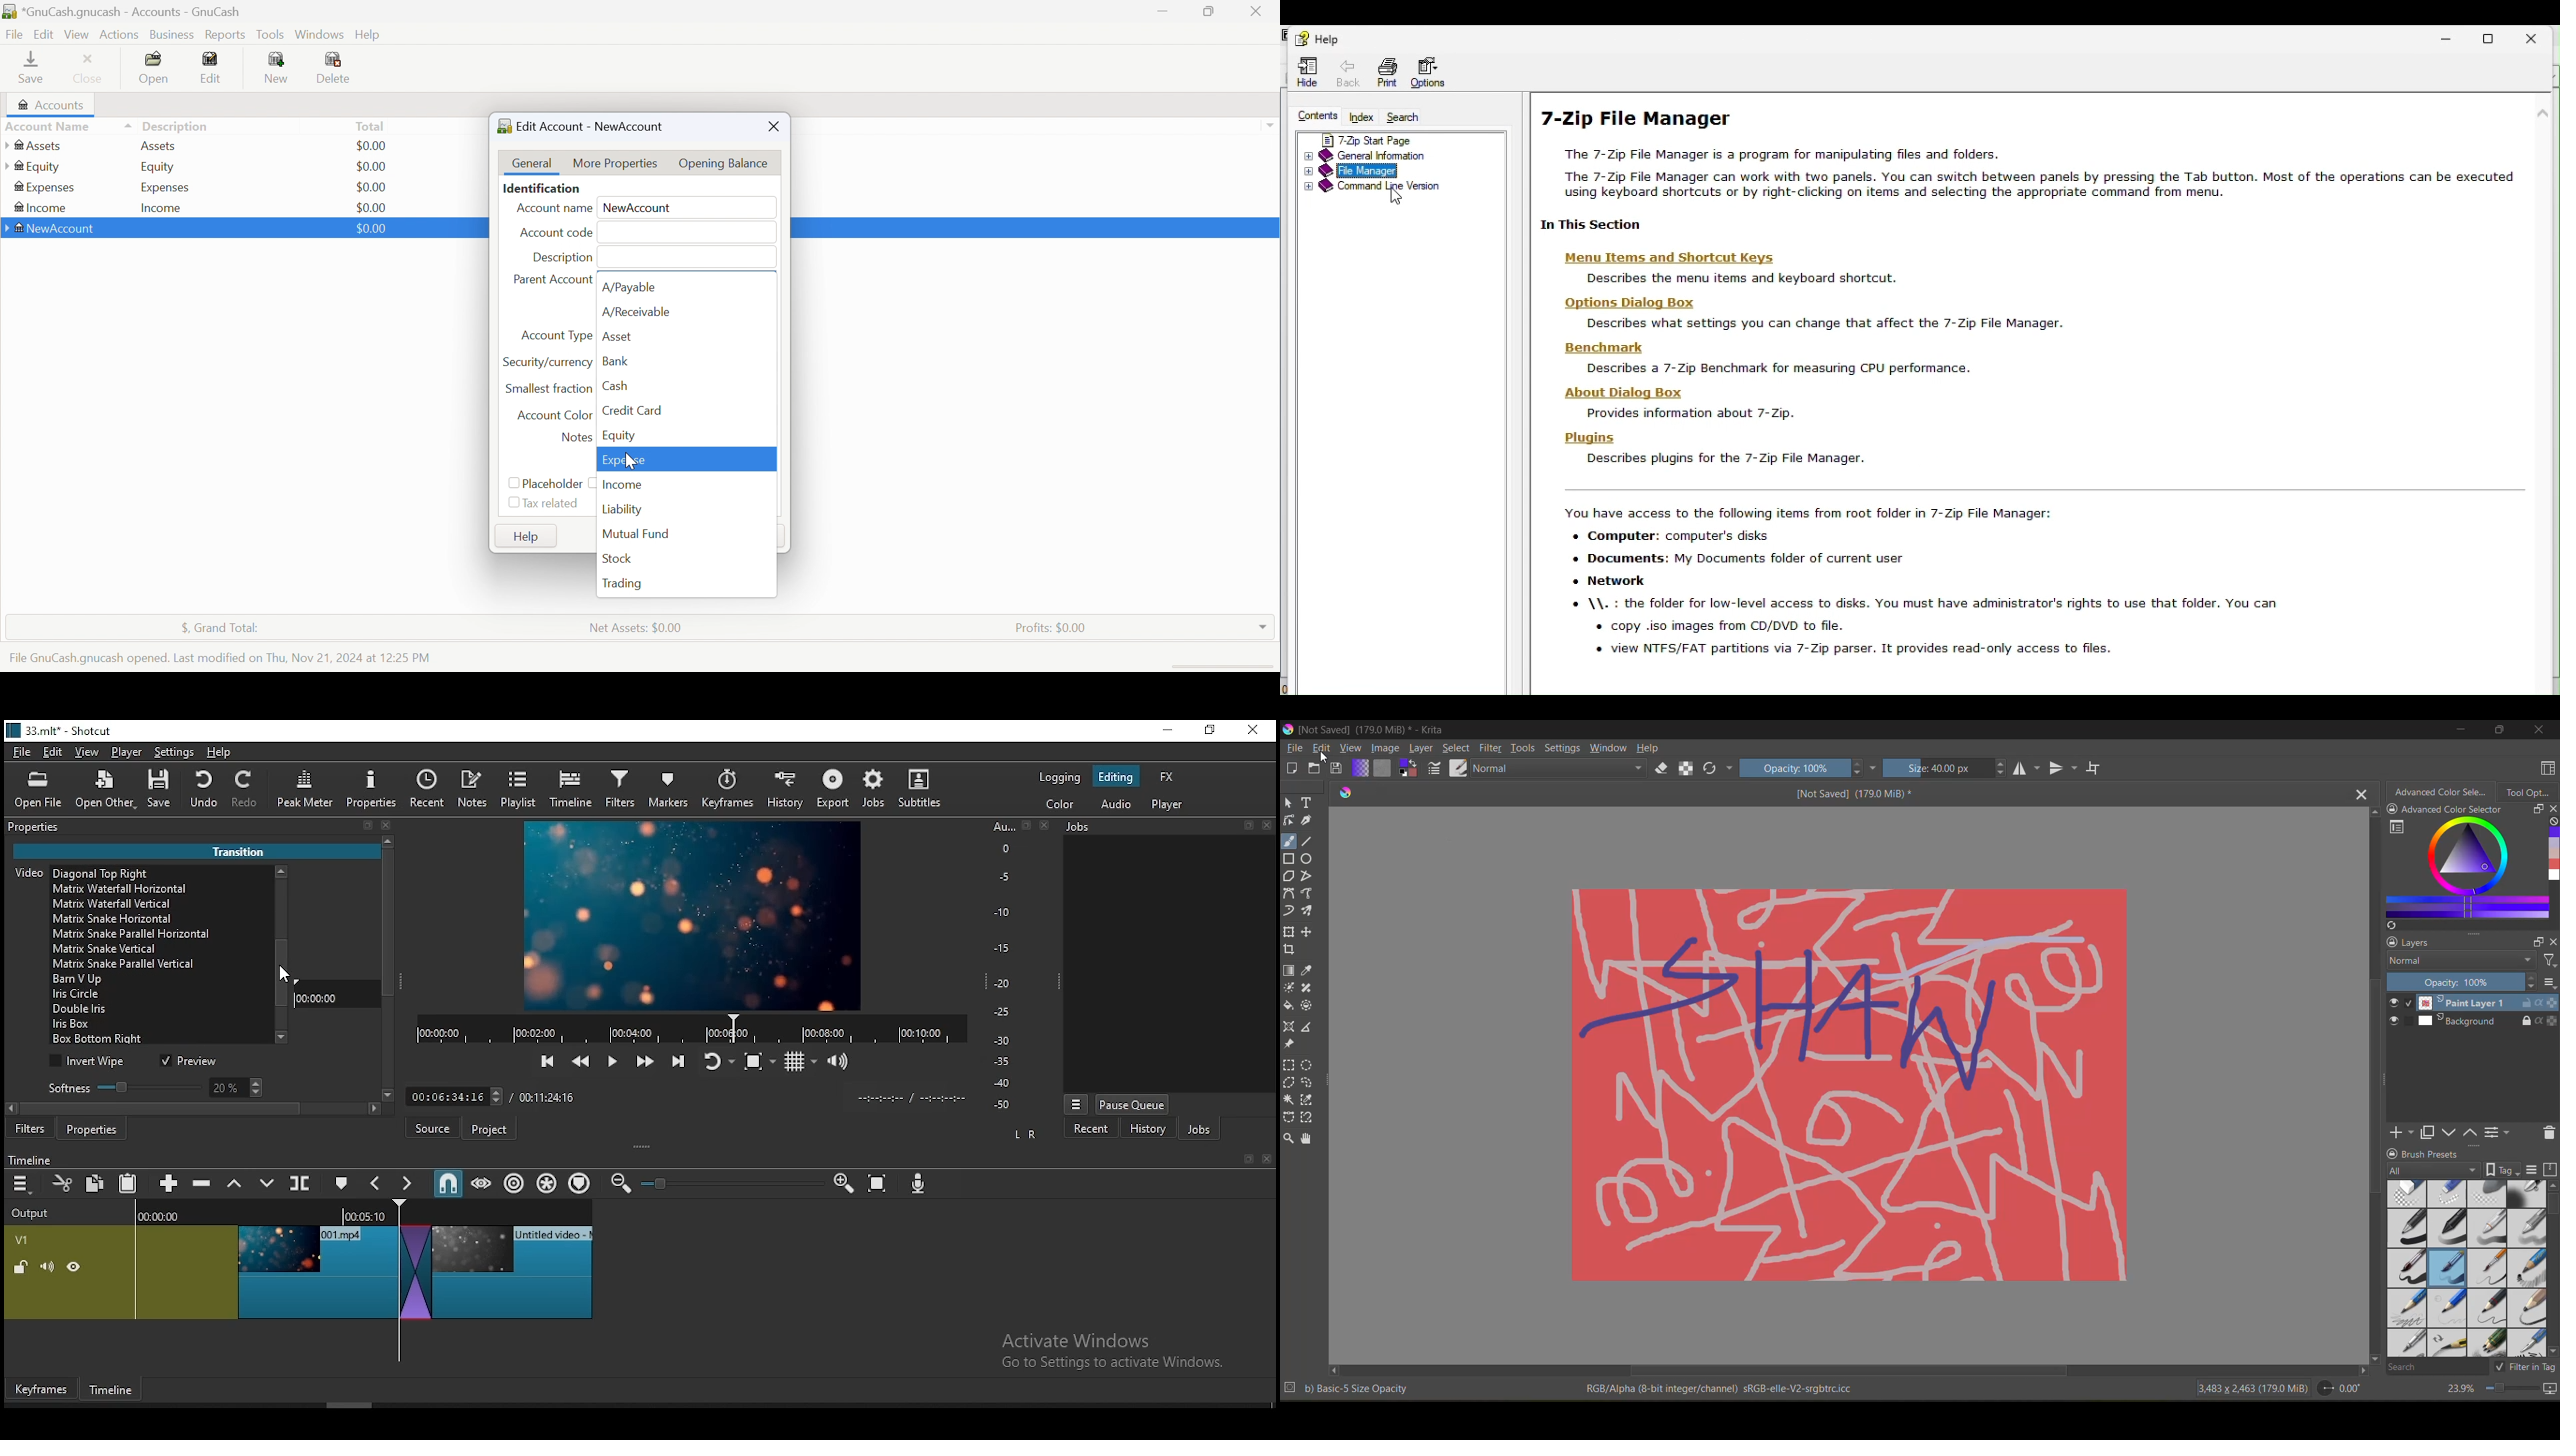 Image resolution: width=2576 pixels, height=1456 pixels. What do you see at coordinates (555, 416) in the screenshot?
I see `Account Color` at bounding box center [555, 416].